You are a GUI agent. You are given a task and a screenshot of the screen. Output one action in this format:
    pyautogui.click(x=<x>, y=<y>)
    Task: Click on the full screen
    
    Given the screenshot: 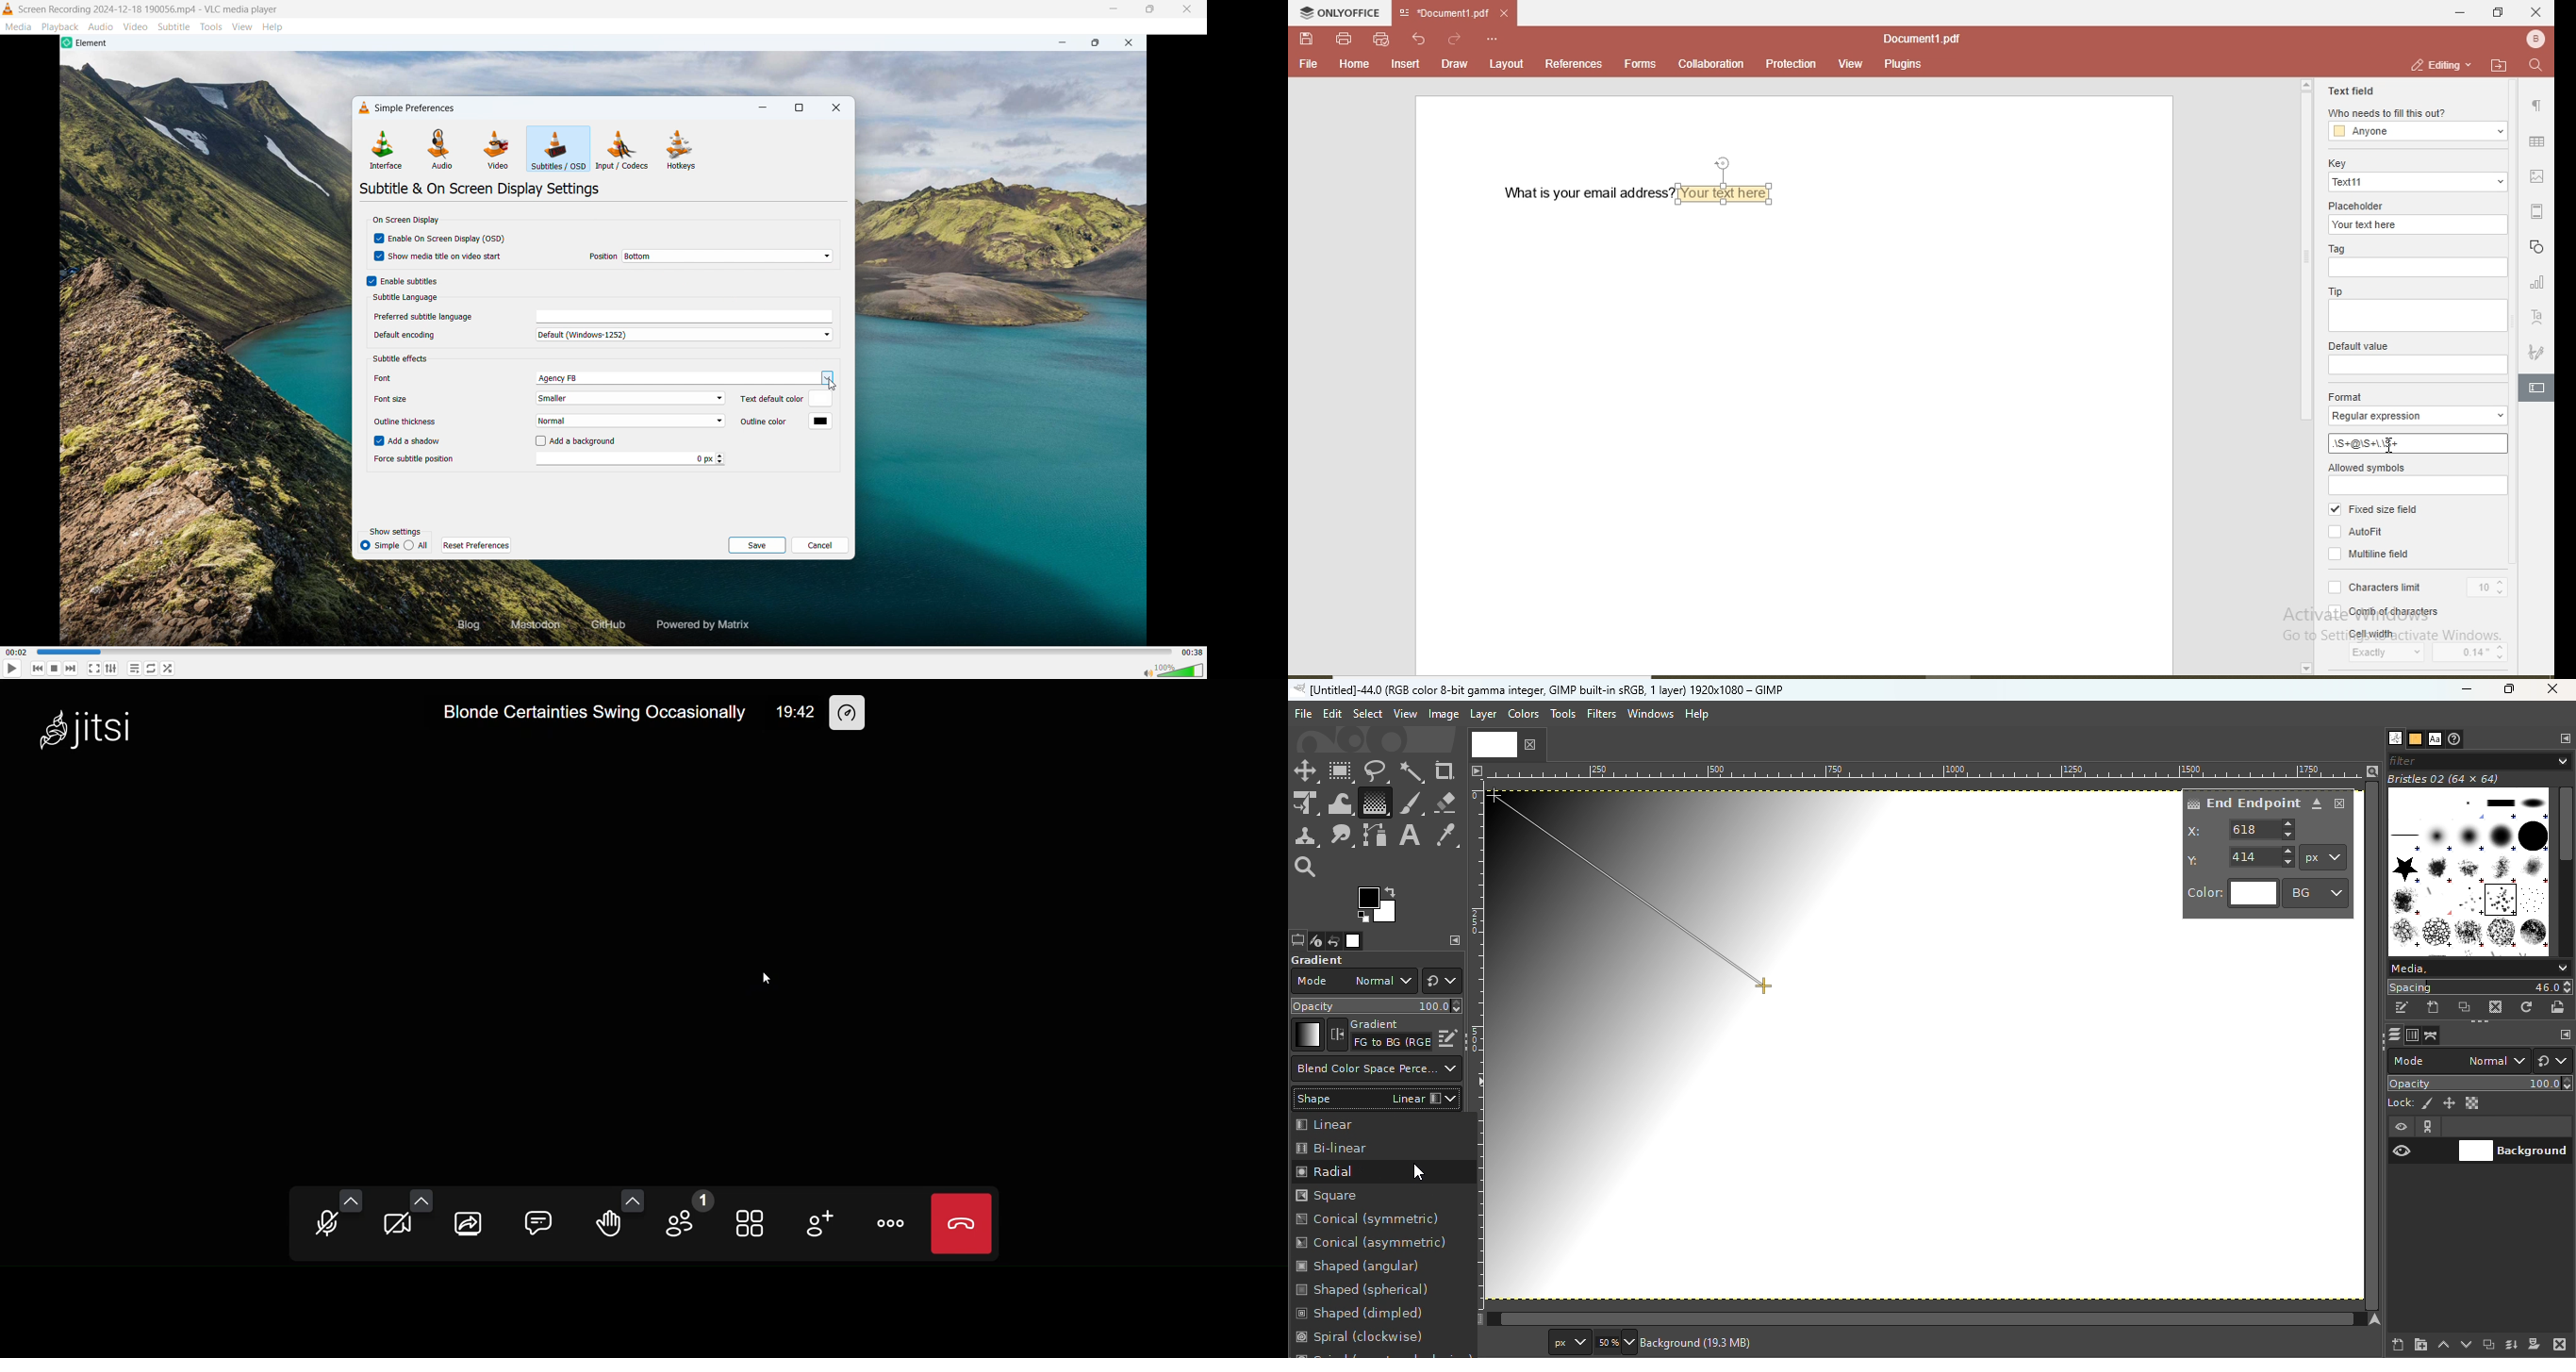 What is the action you would take?
    pyautogui.click(x=94, y=668)
    